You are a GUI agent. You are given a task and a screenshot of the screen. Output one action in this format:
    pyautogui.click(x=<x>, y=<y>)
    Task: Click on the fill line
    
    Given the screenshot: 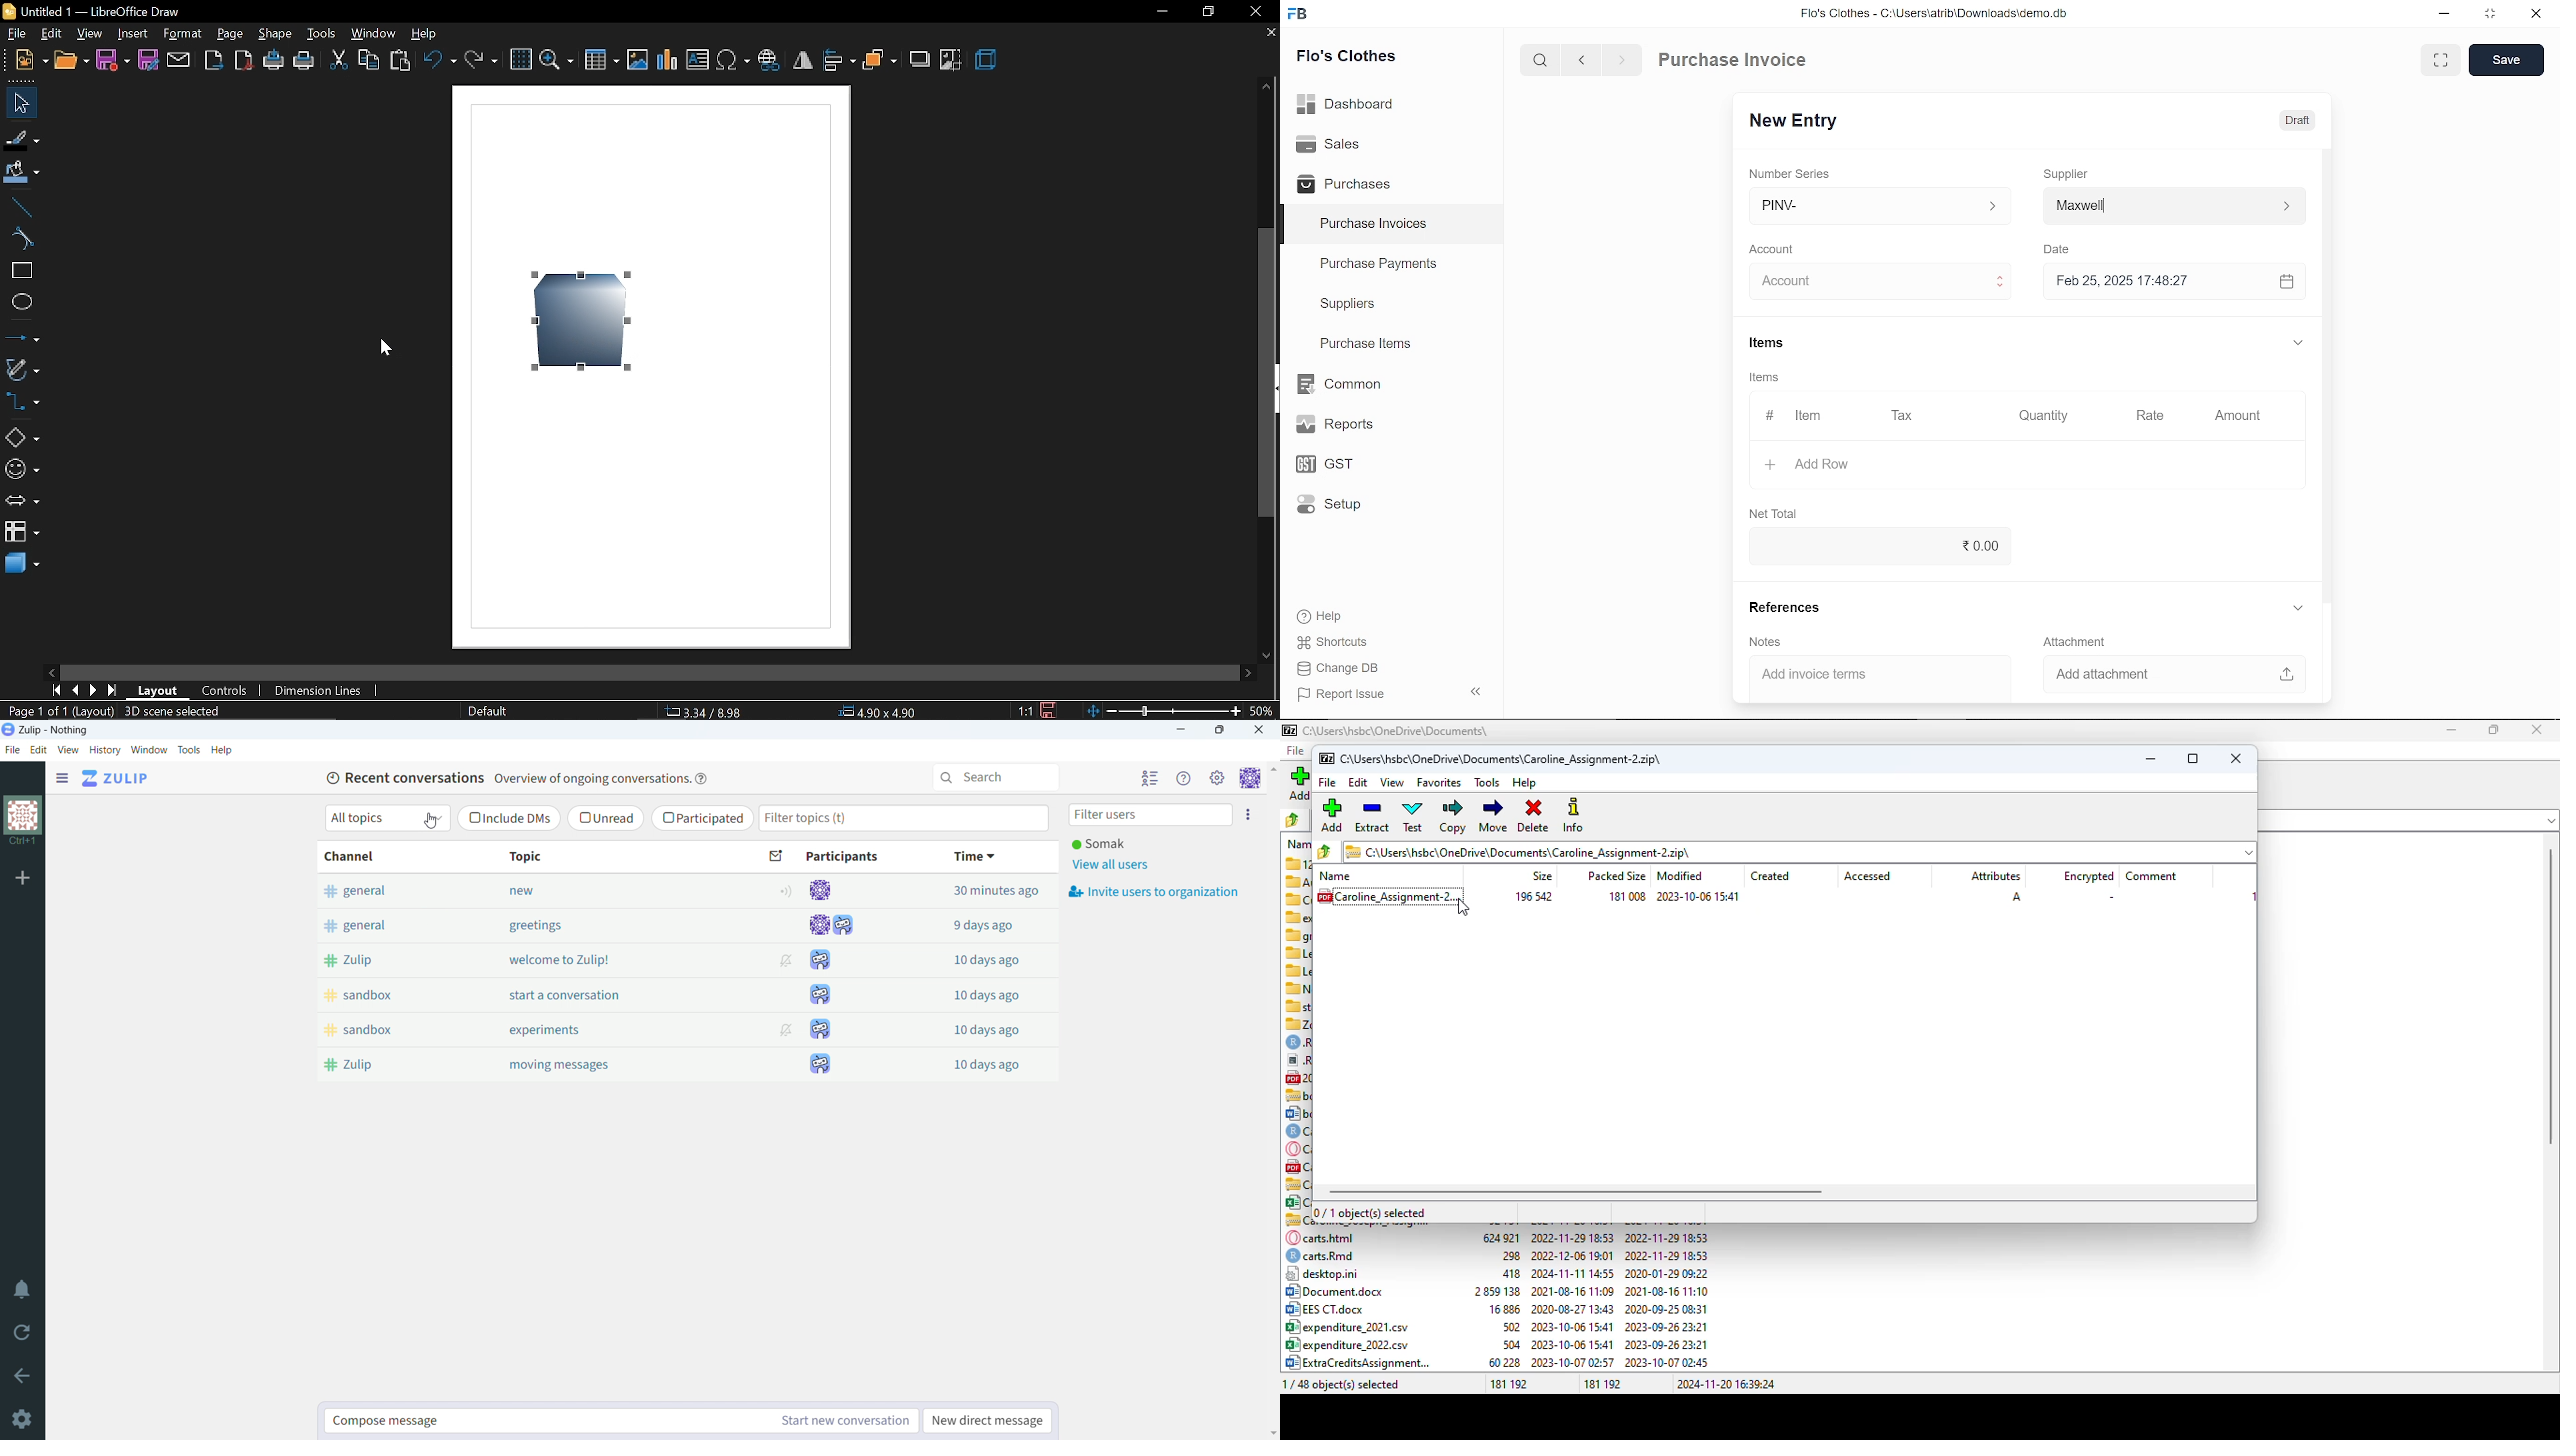 What is the action you would take?
    pyautogui.click(x=20, y=138)
    